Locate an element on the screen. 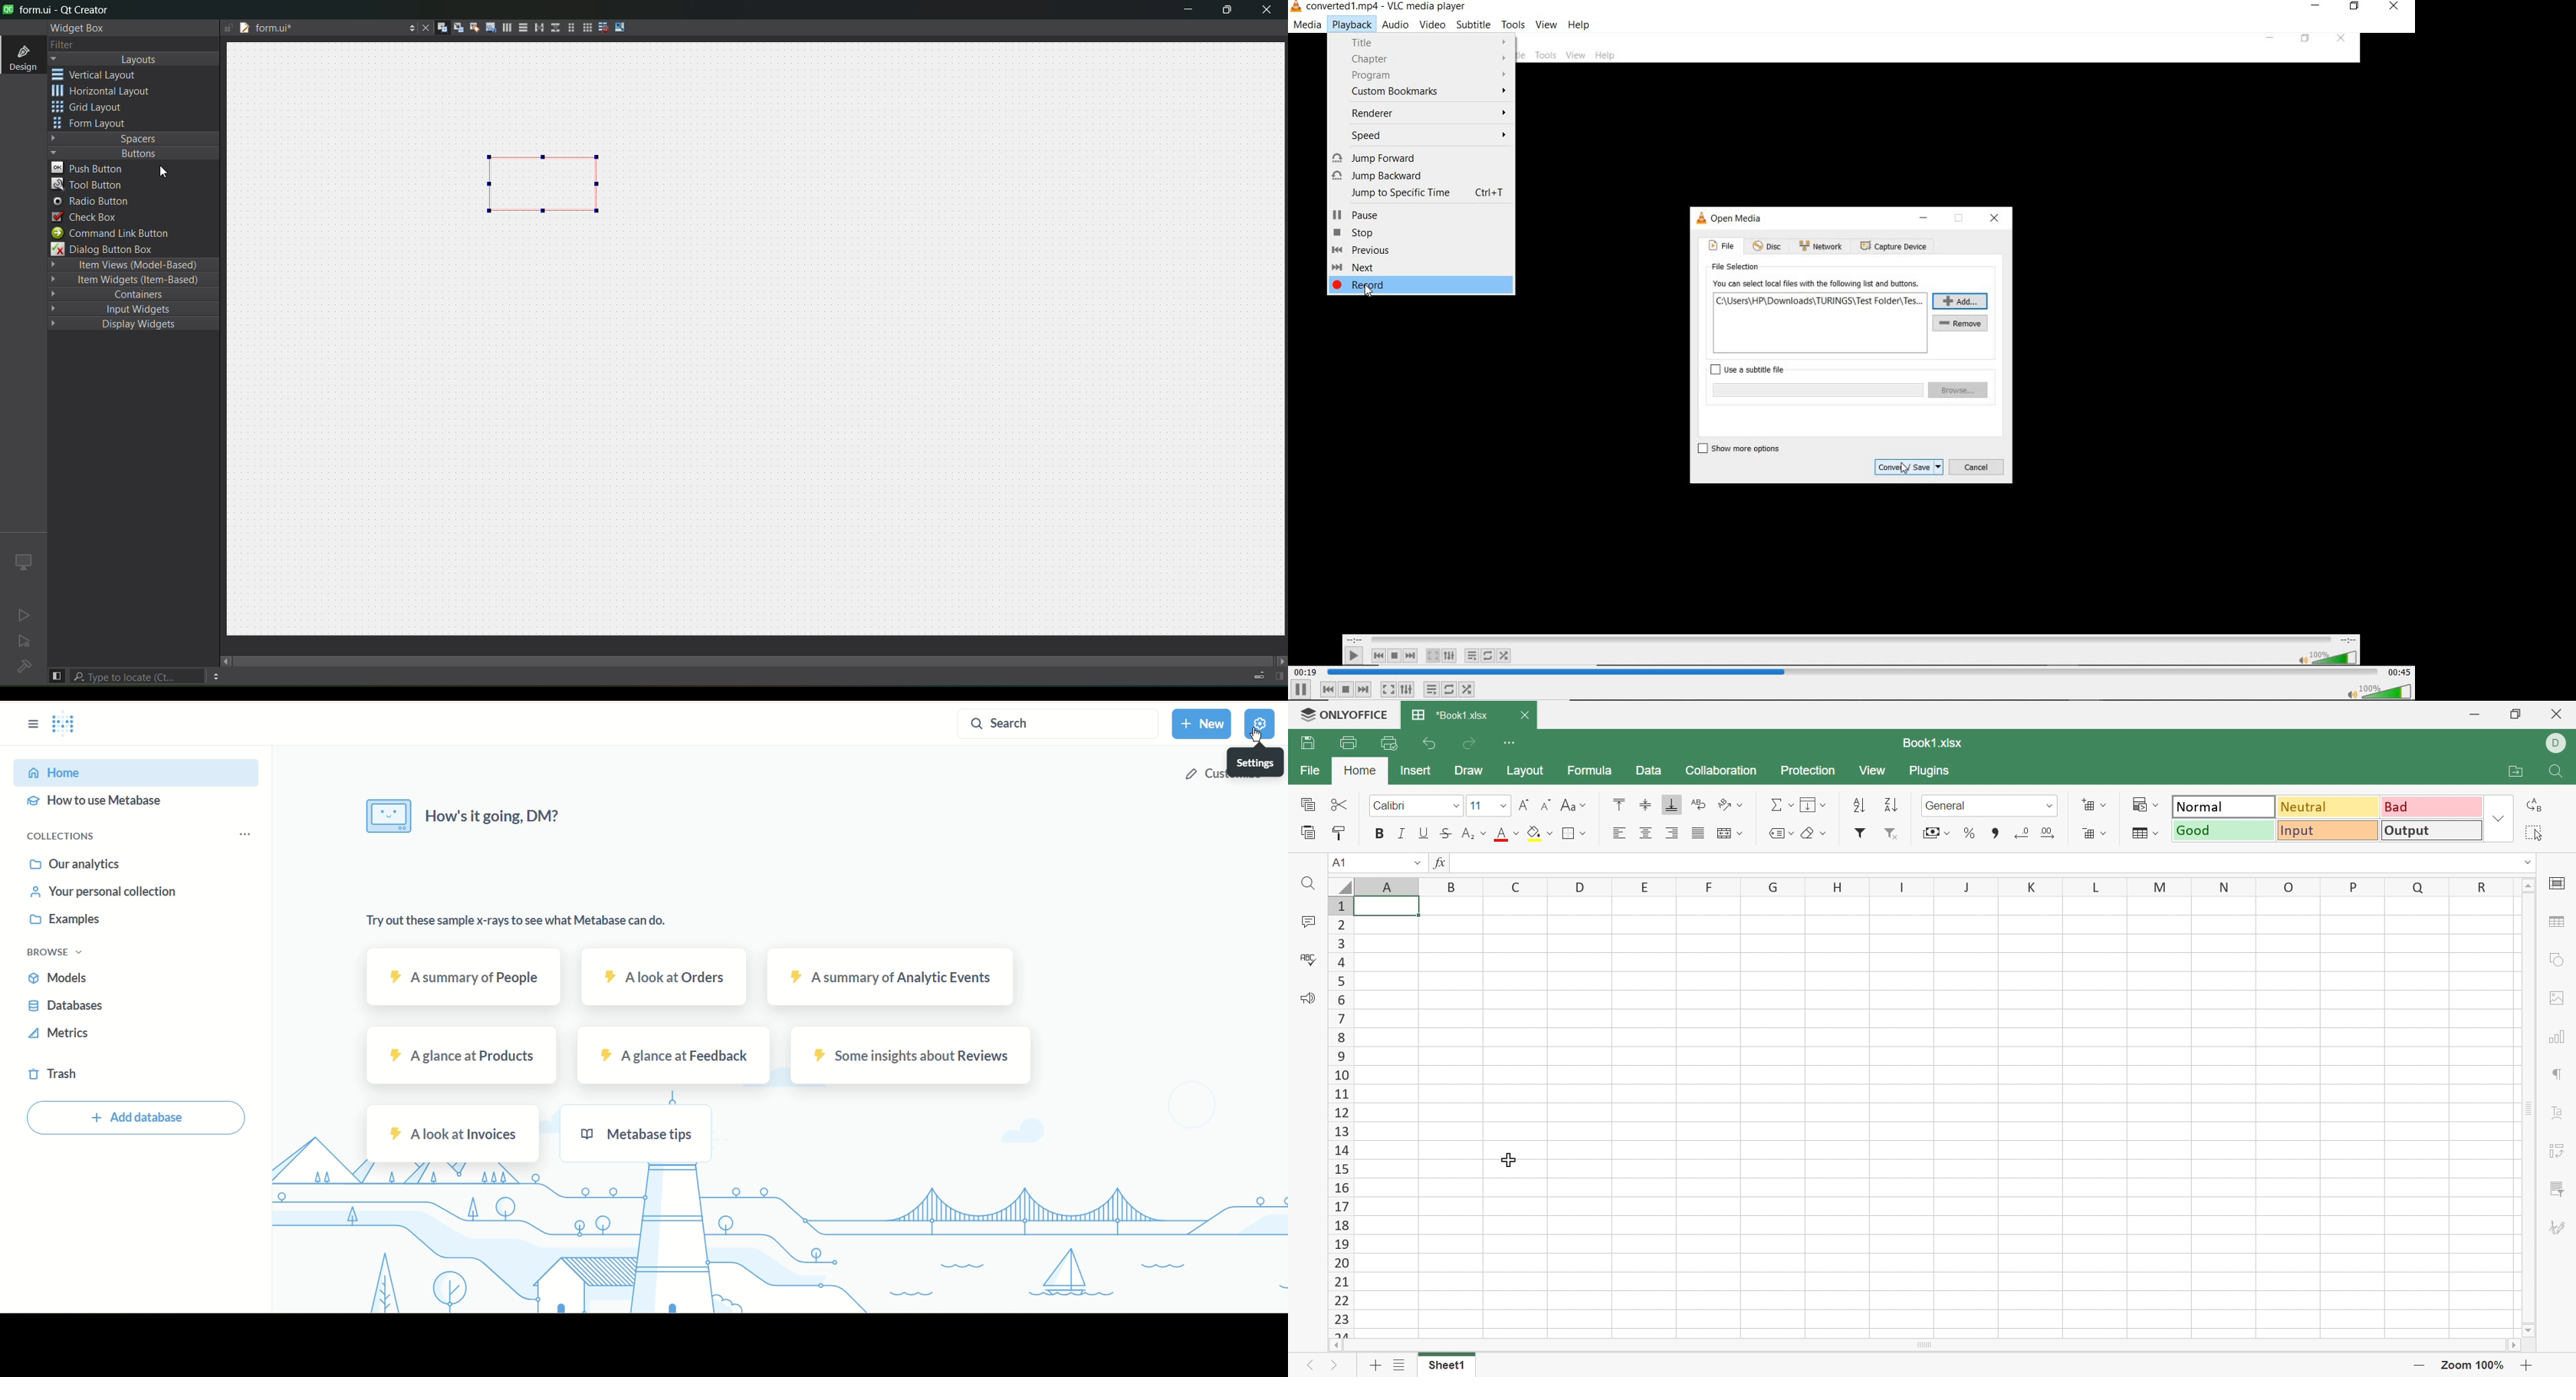  Bad is located at coordinates (2432, 807).